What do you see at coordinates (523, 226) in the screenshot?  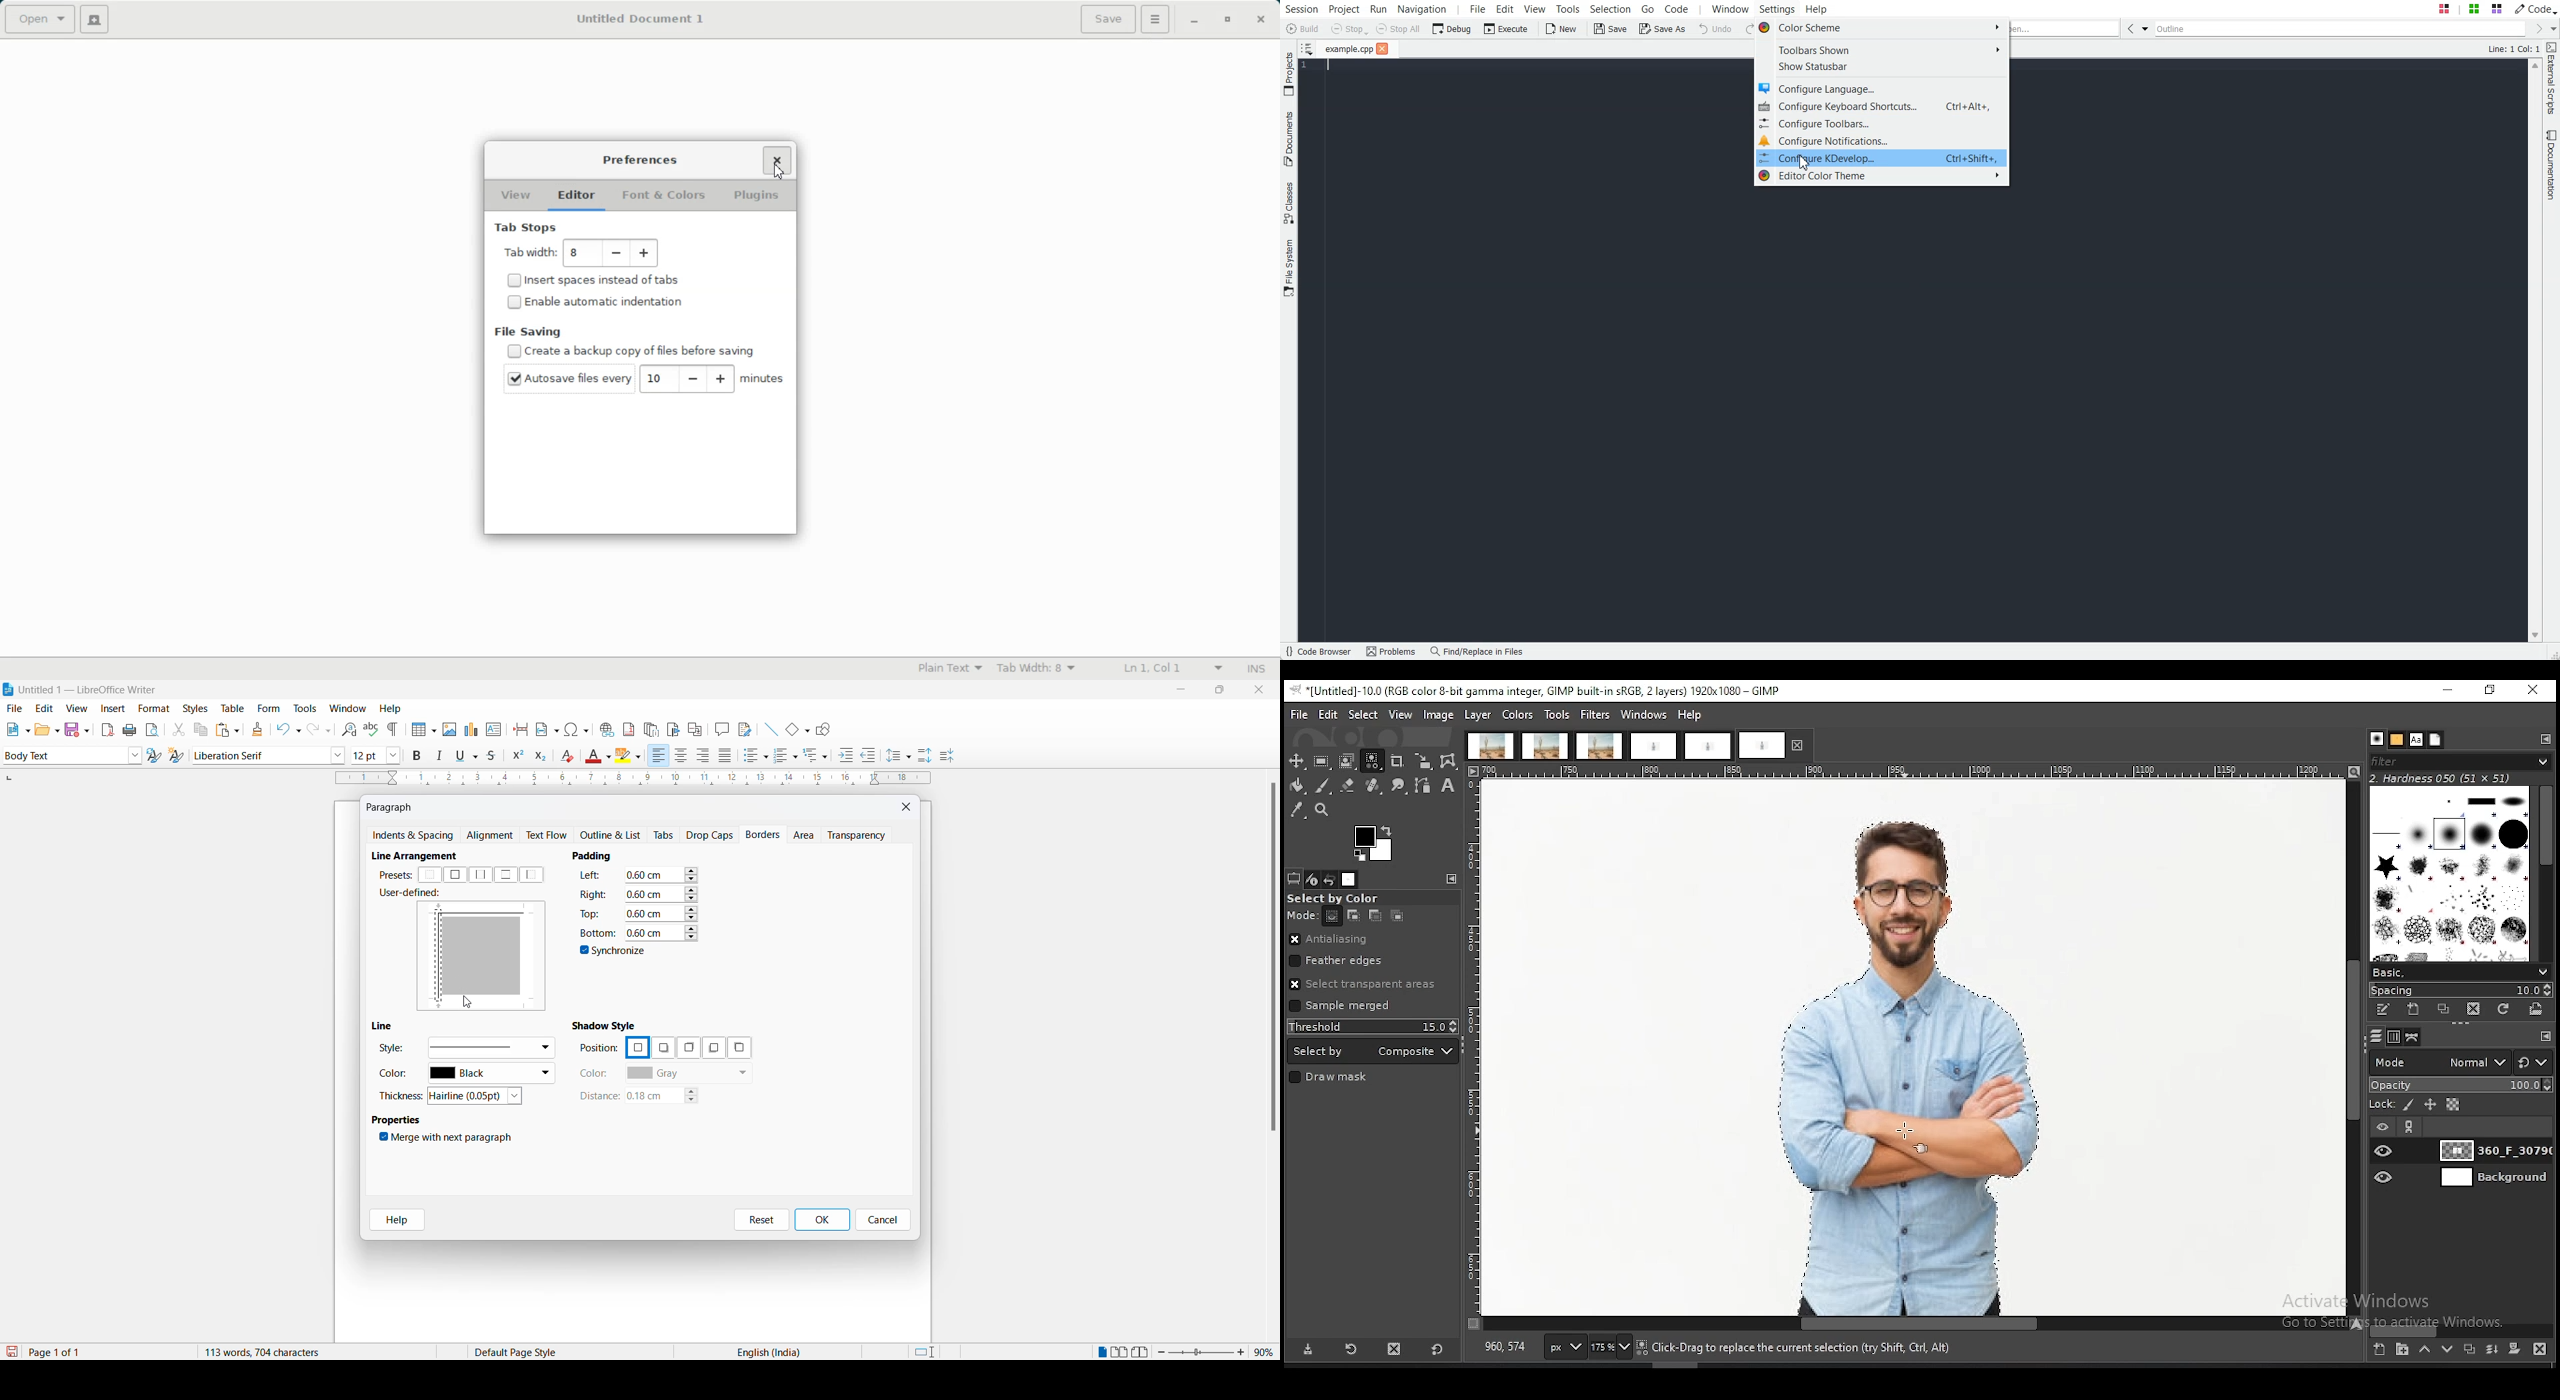 I see `Tab Stops` at bounding box center [523, 226].